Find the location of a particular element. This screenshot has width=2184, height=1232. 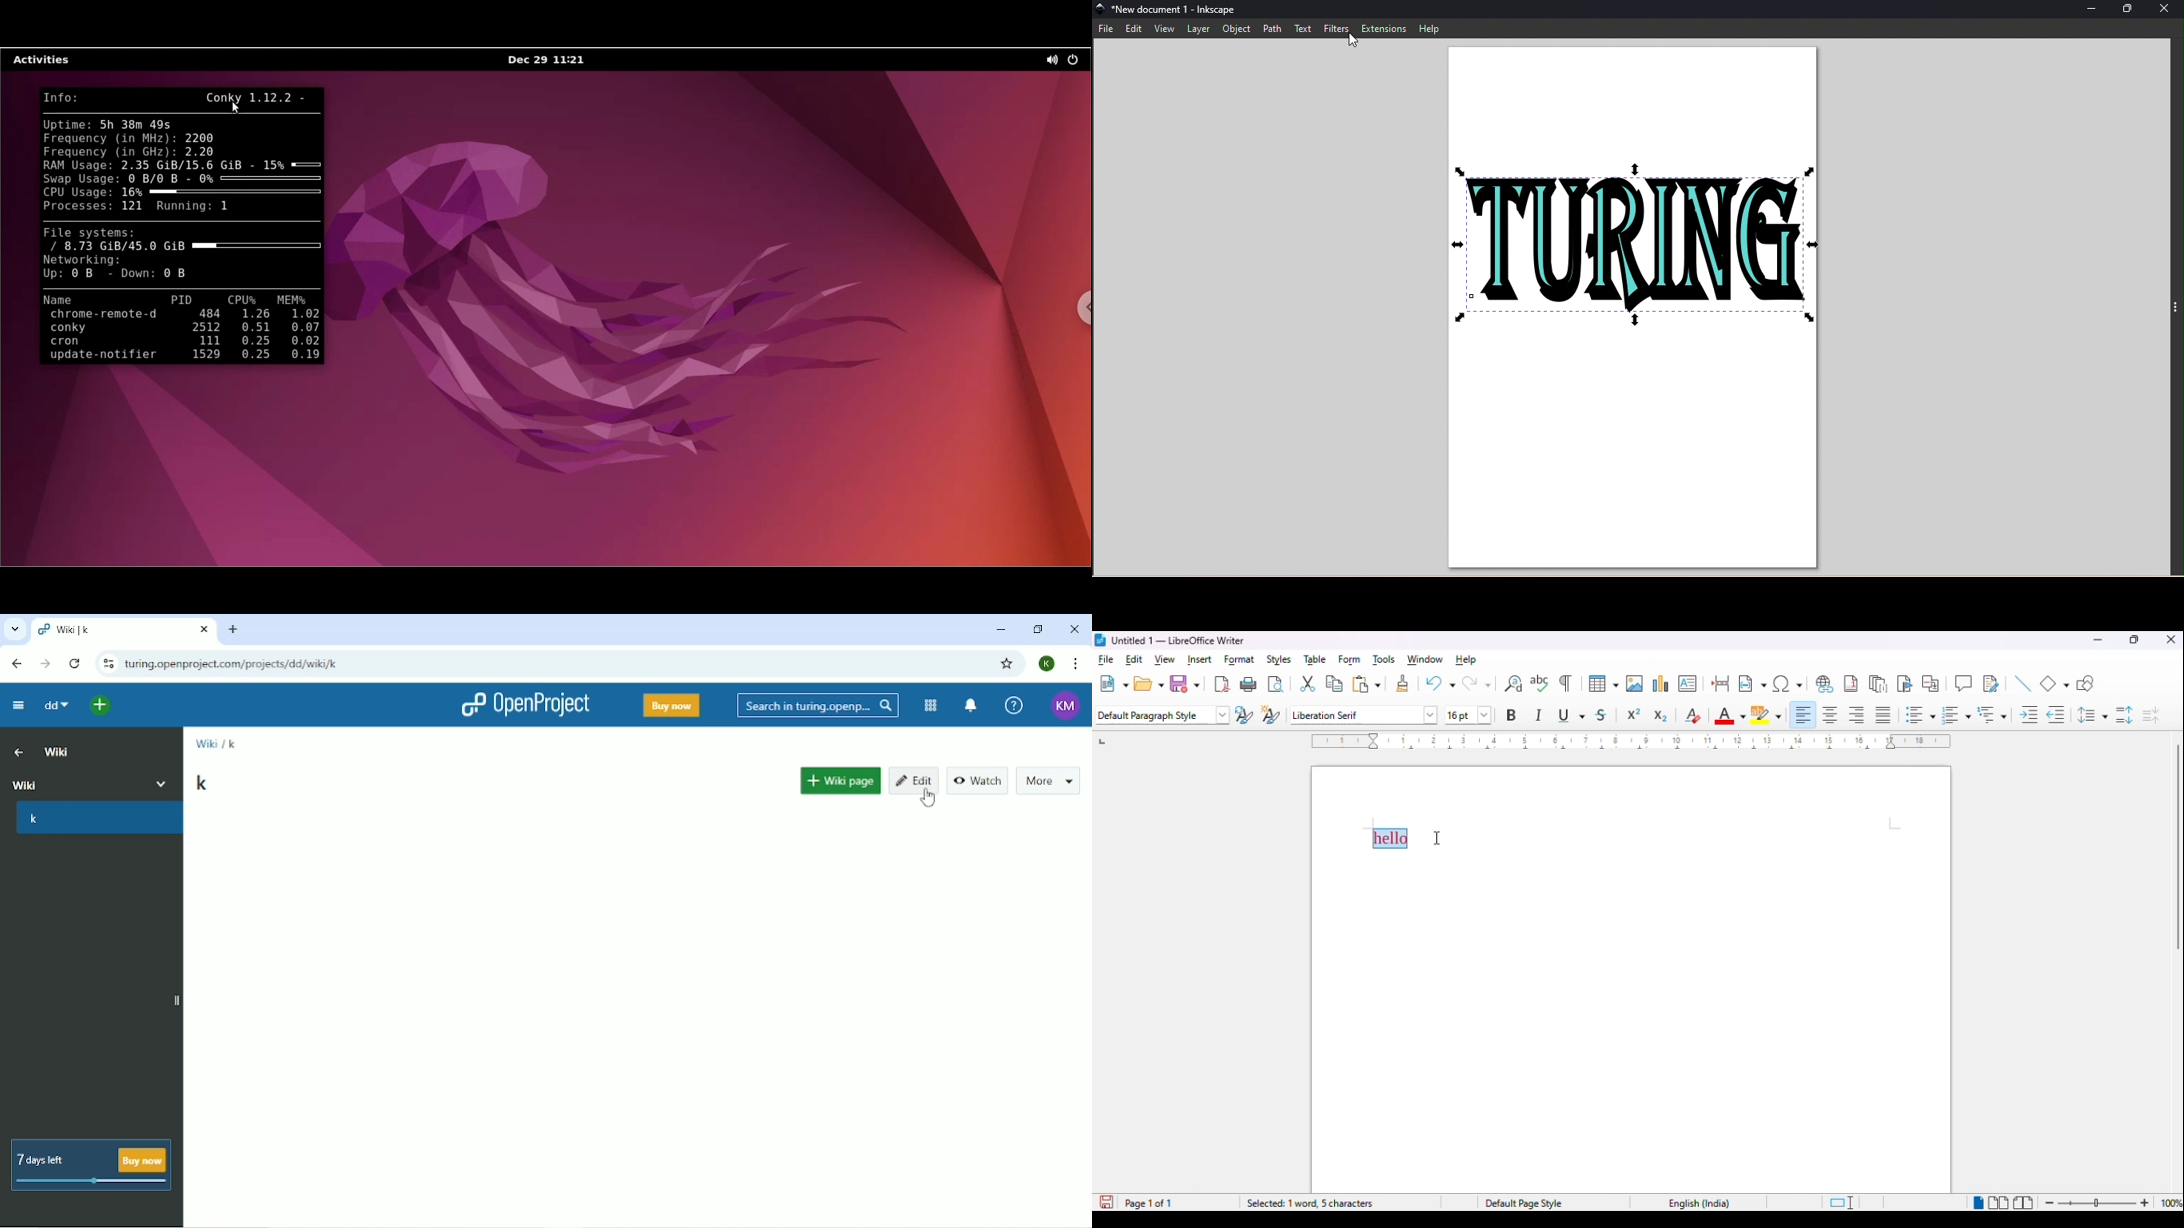

Default Page Style is located at coordinates (1527, 1202).